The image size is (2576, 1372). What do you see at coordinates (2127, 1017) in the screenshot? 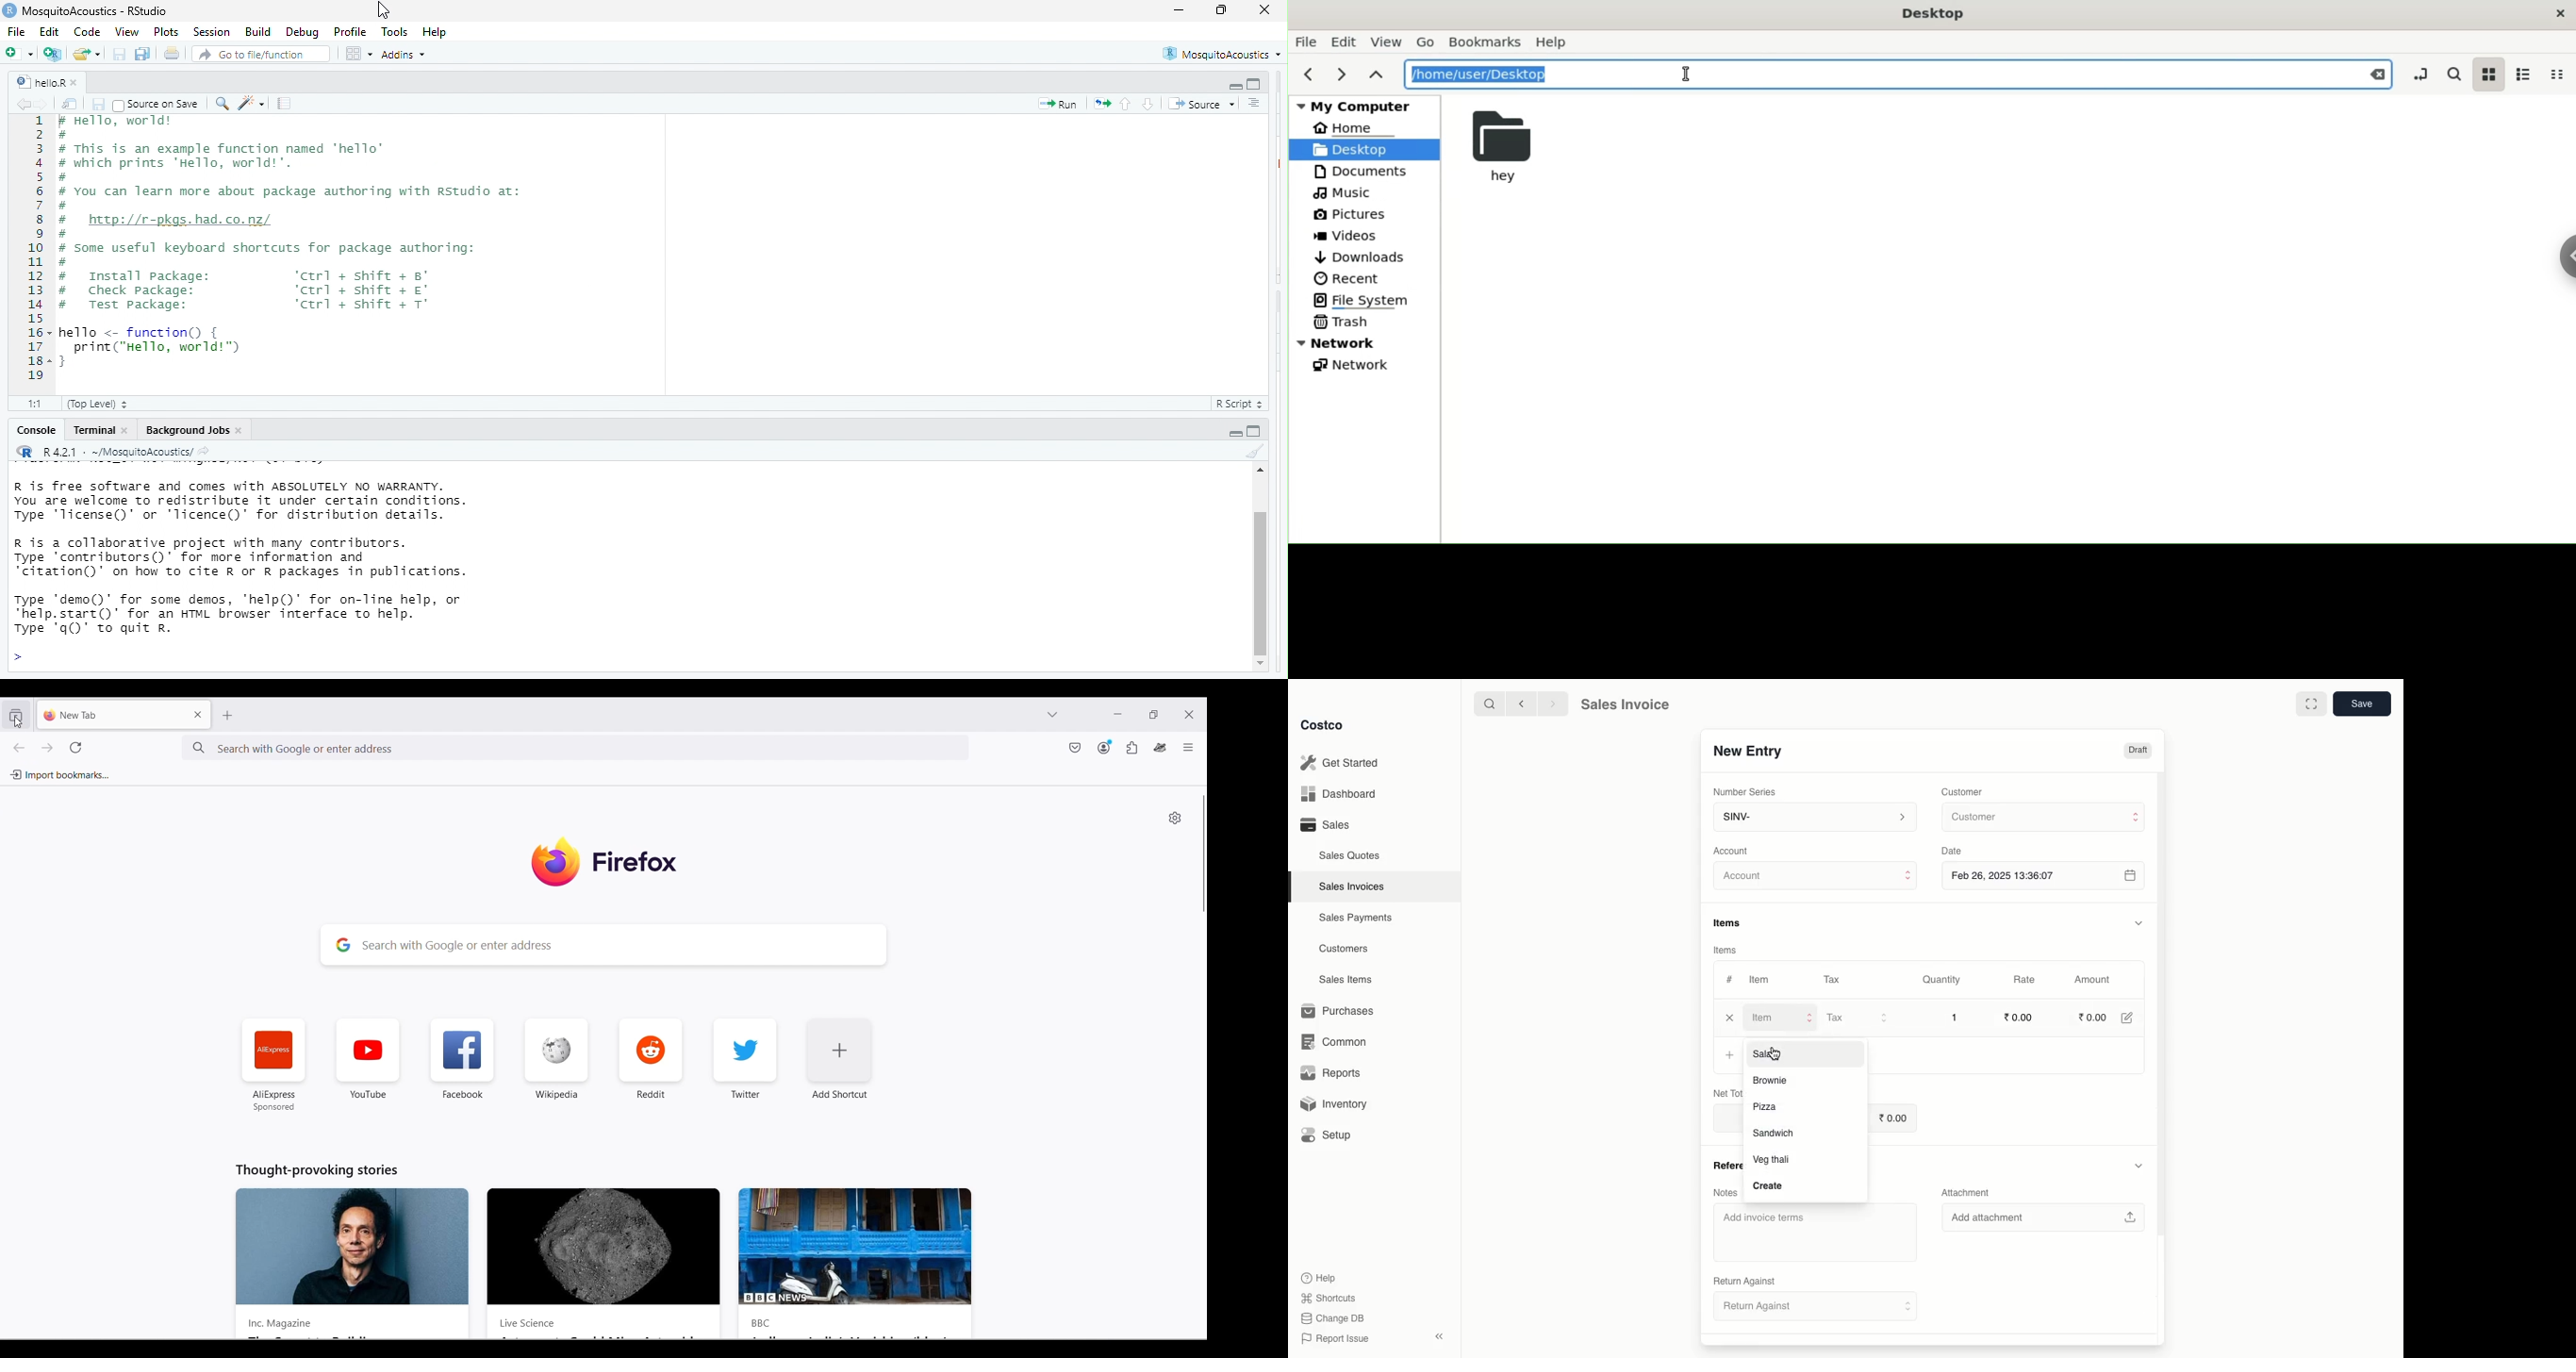
I see `Edit` at bounding box center [2127, 1017].